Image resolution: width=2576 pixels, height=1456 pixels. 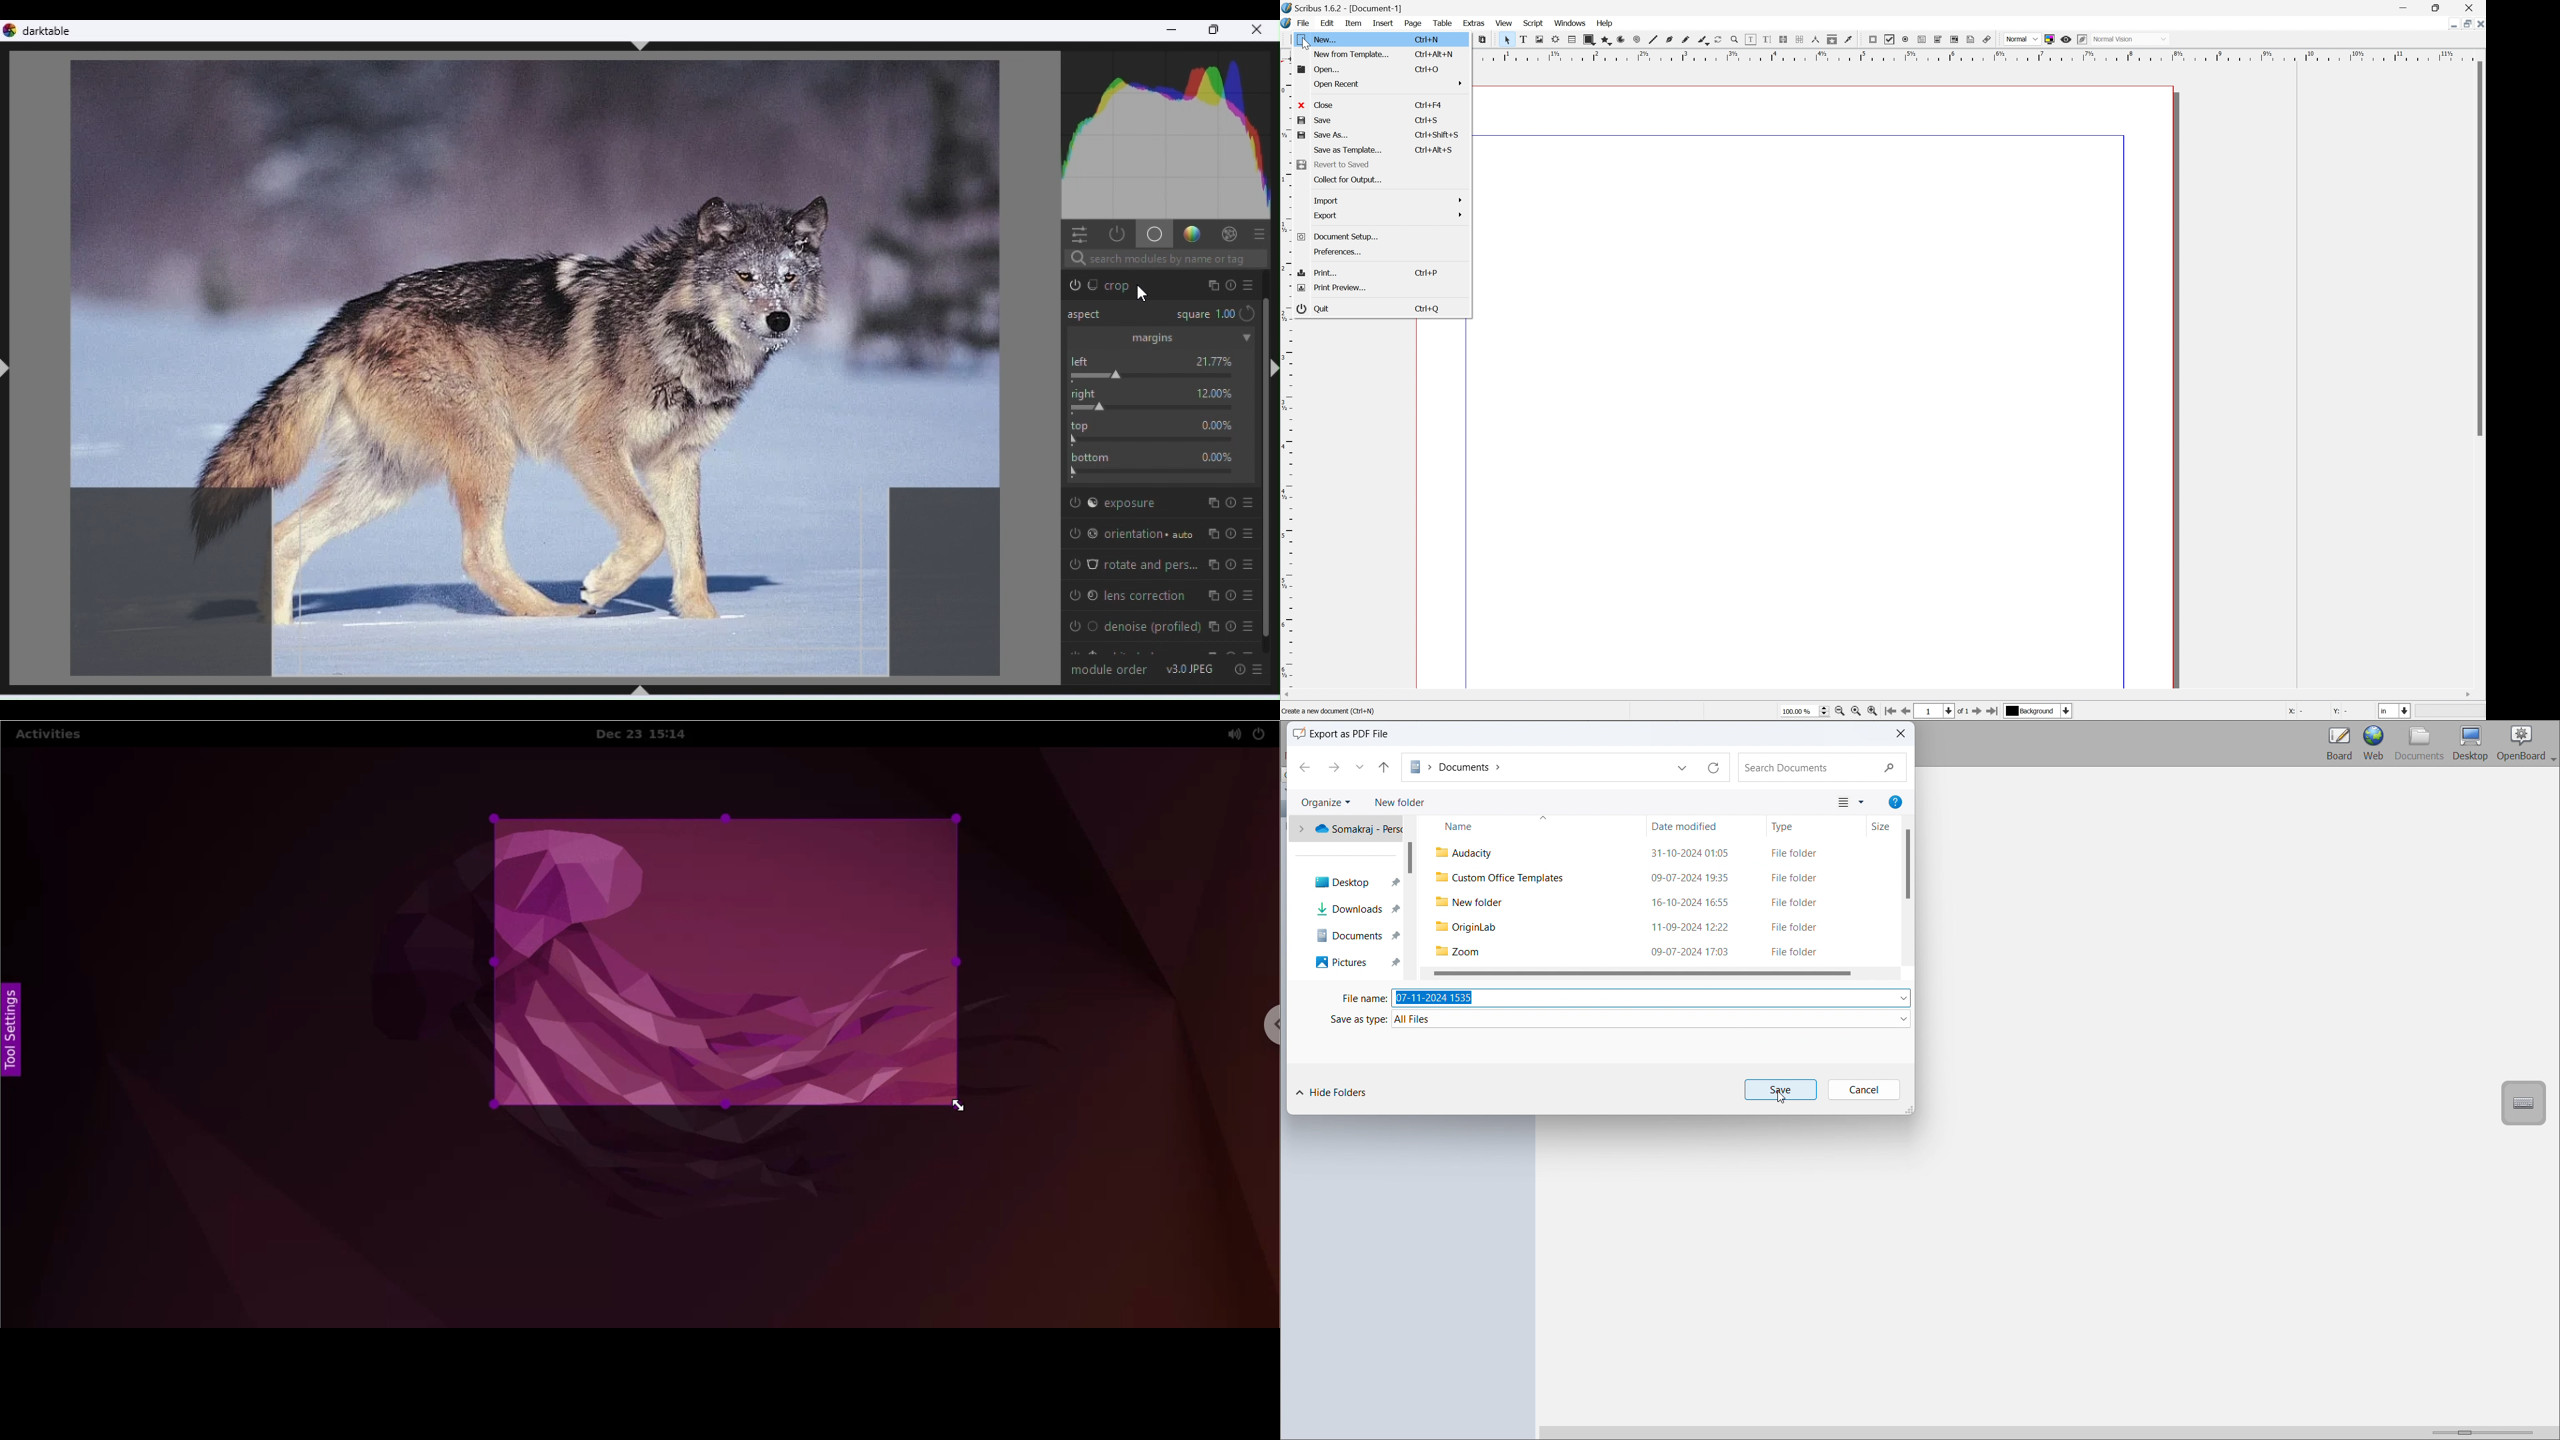 What do you see at coordinates (1850, 802) in the screenshot?
I see `view options` at bounding box center [1850, 802].